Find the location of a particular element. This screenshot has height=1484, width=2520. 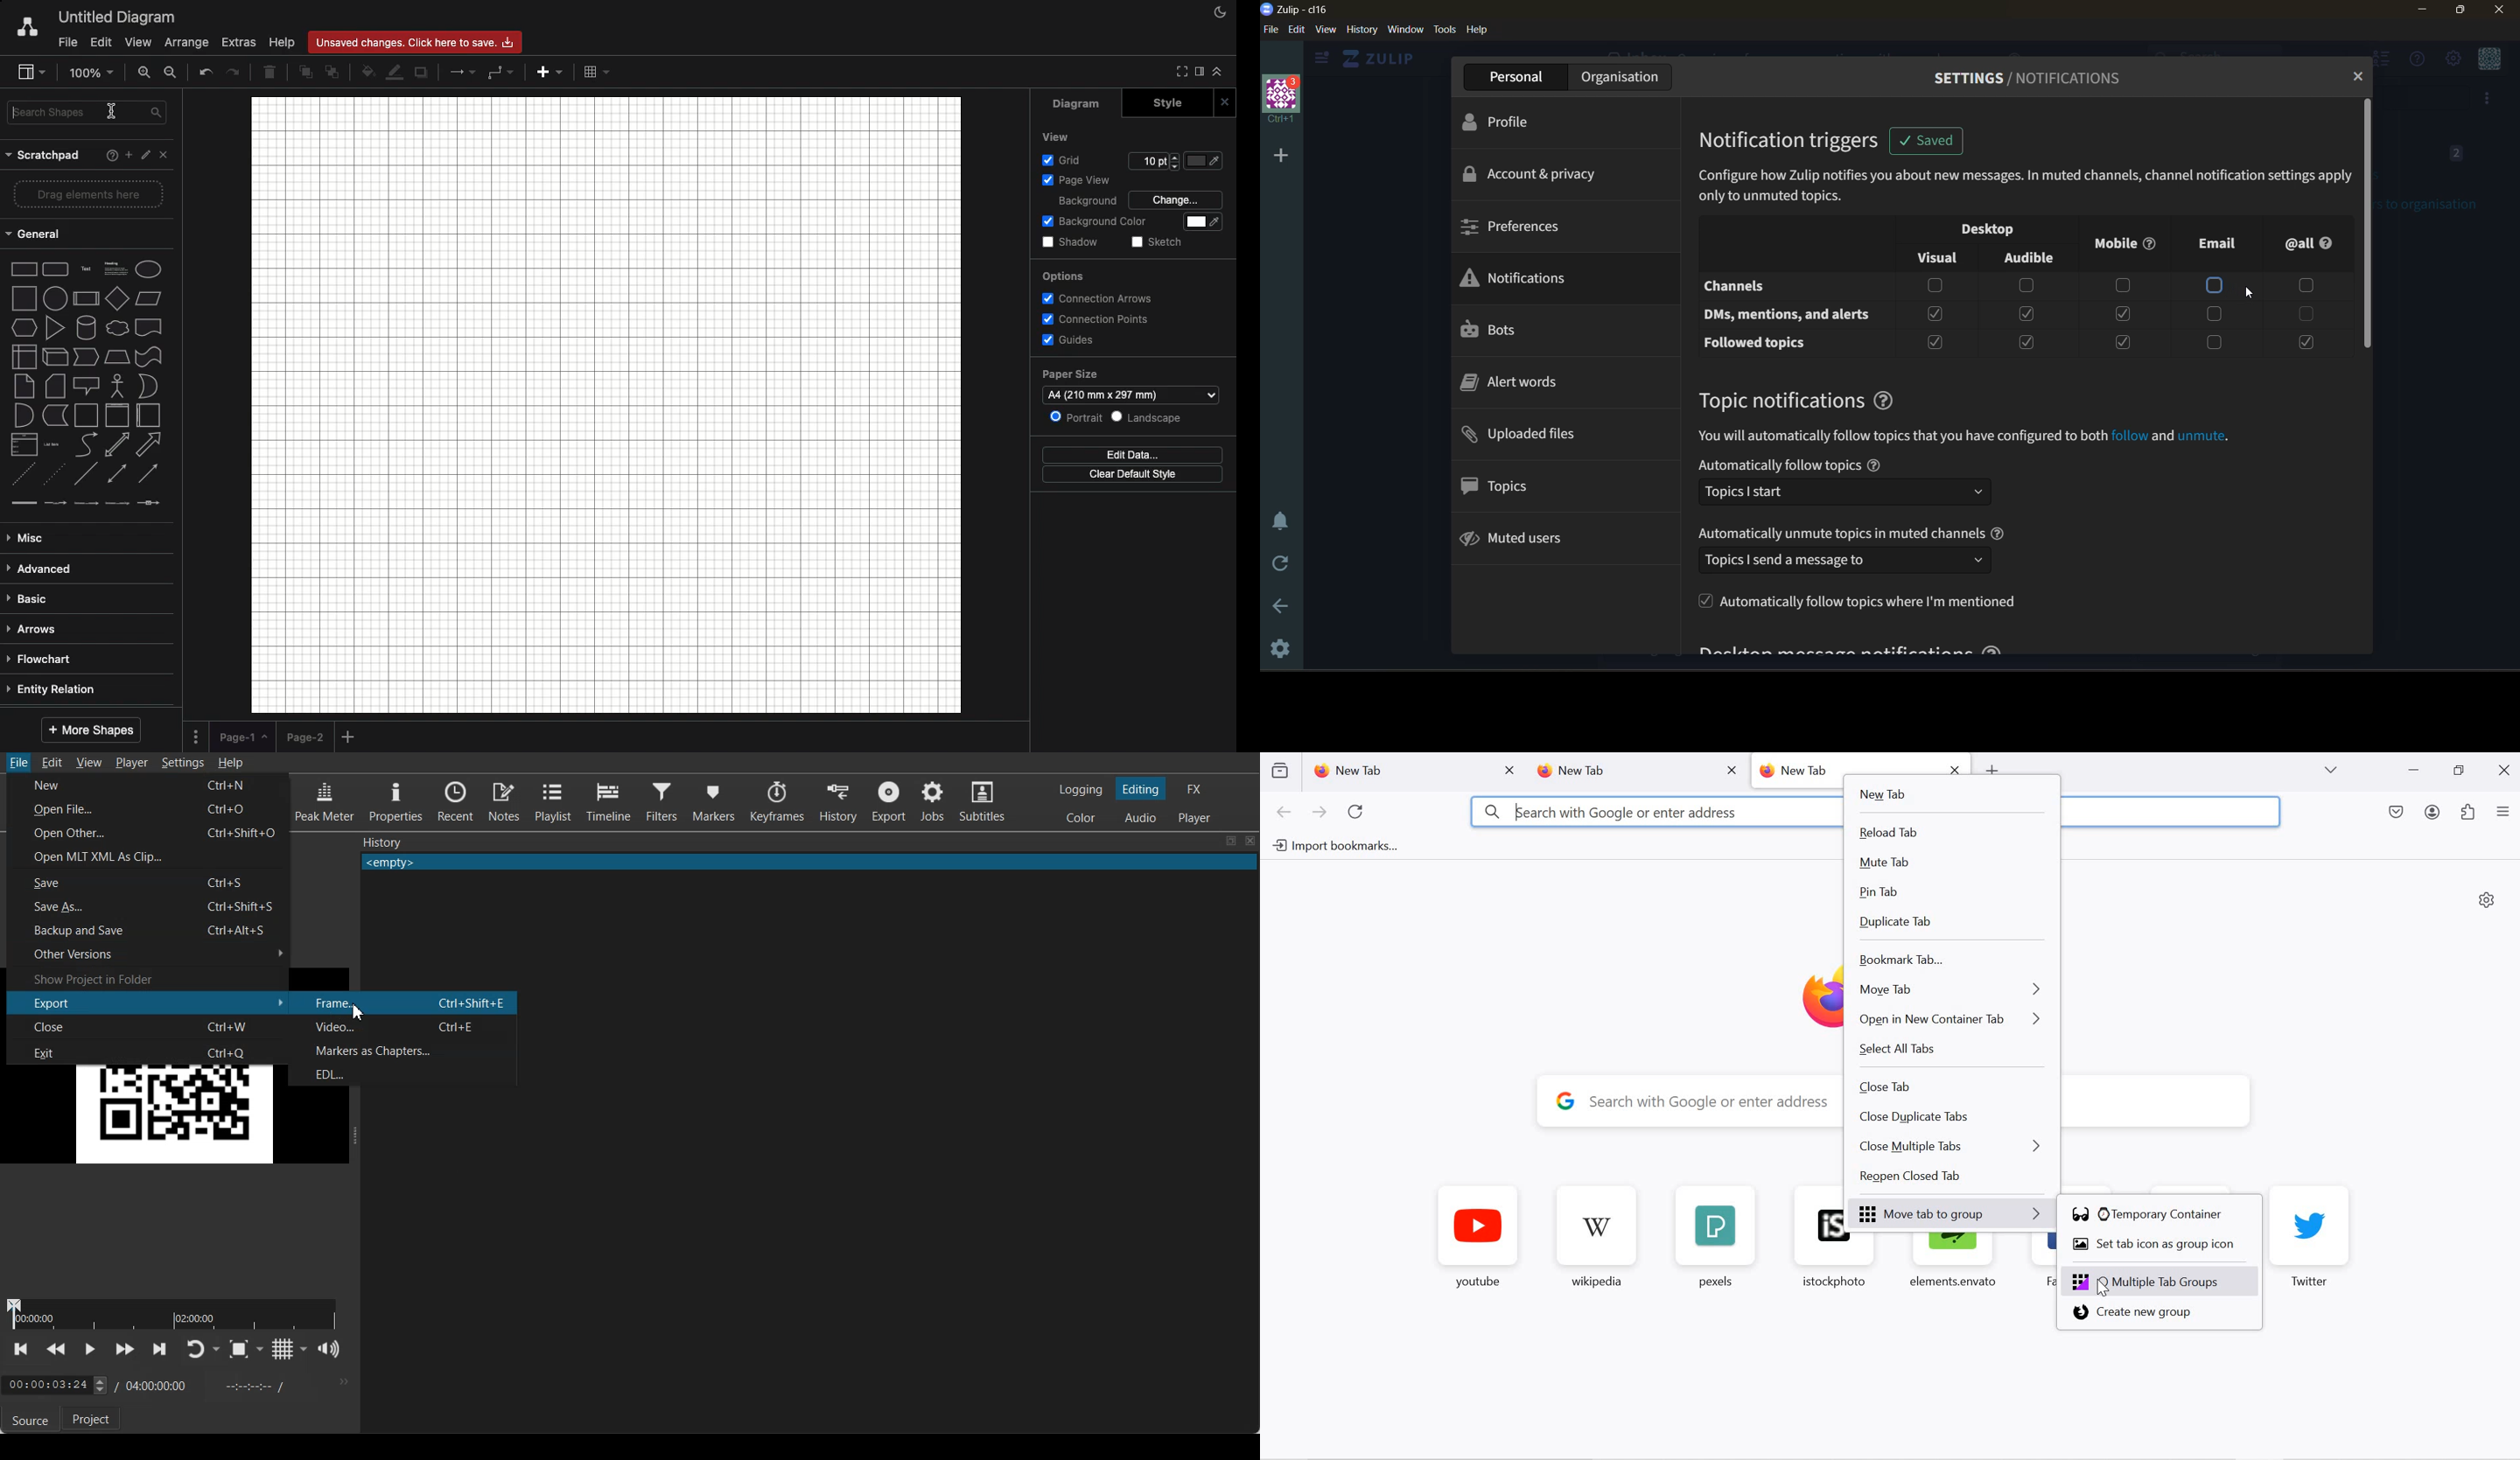

close multiple tabs is located at coordinates (1952, 1147).